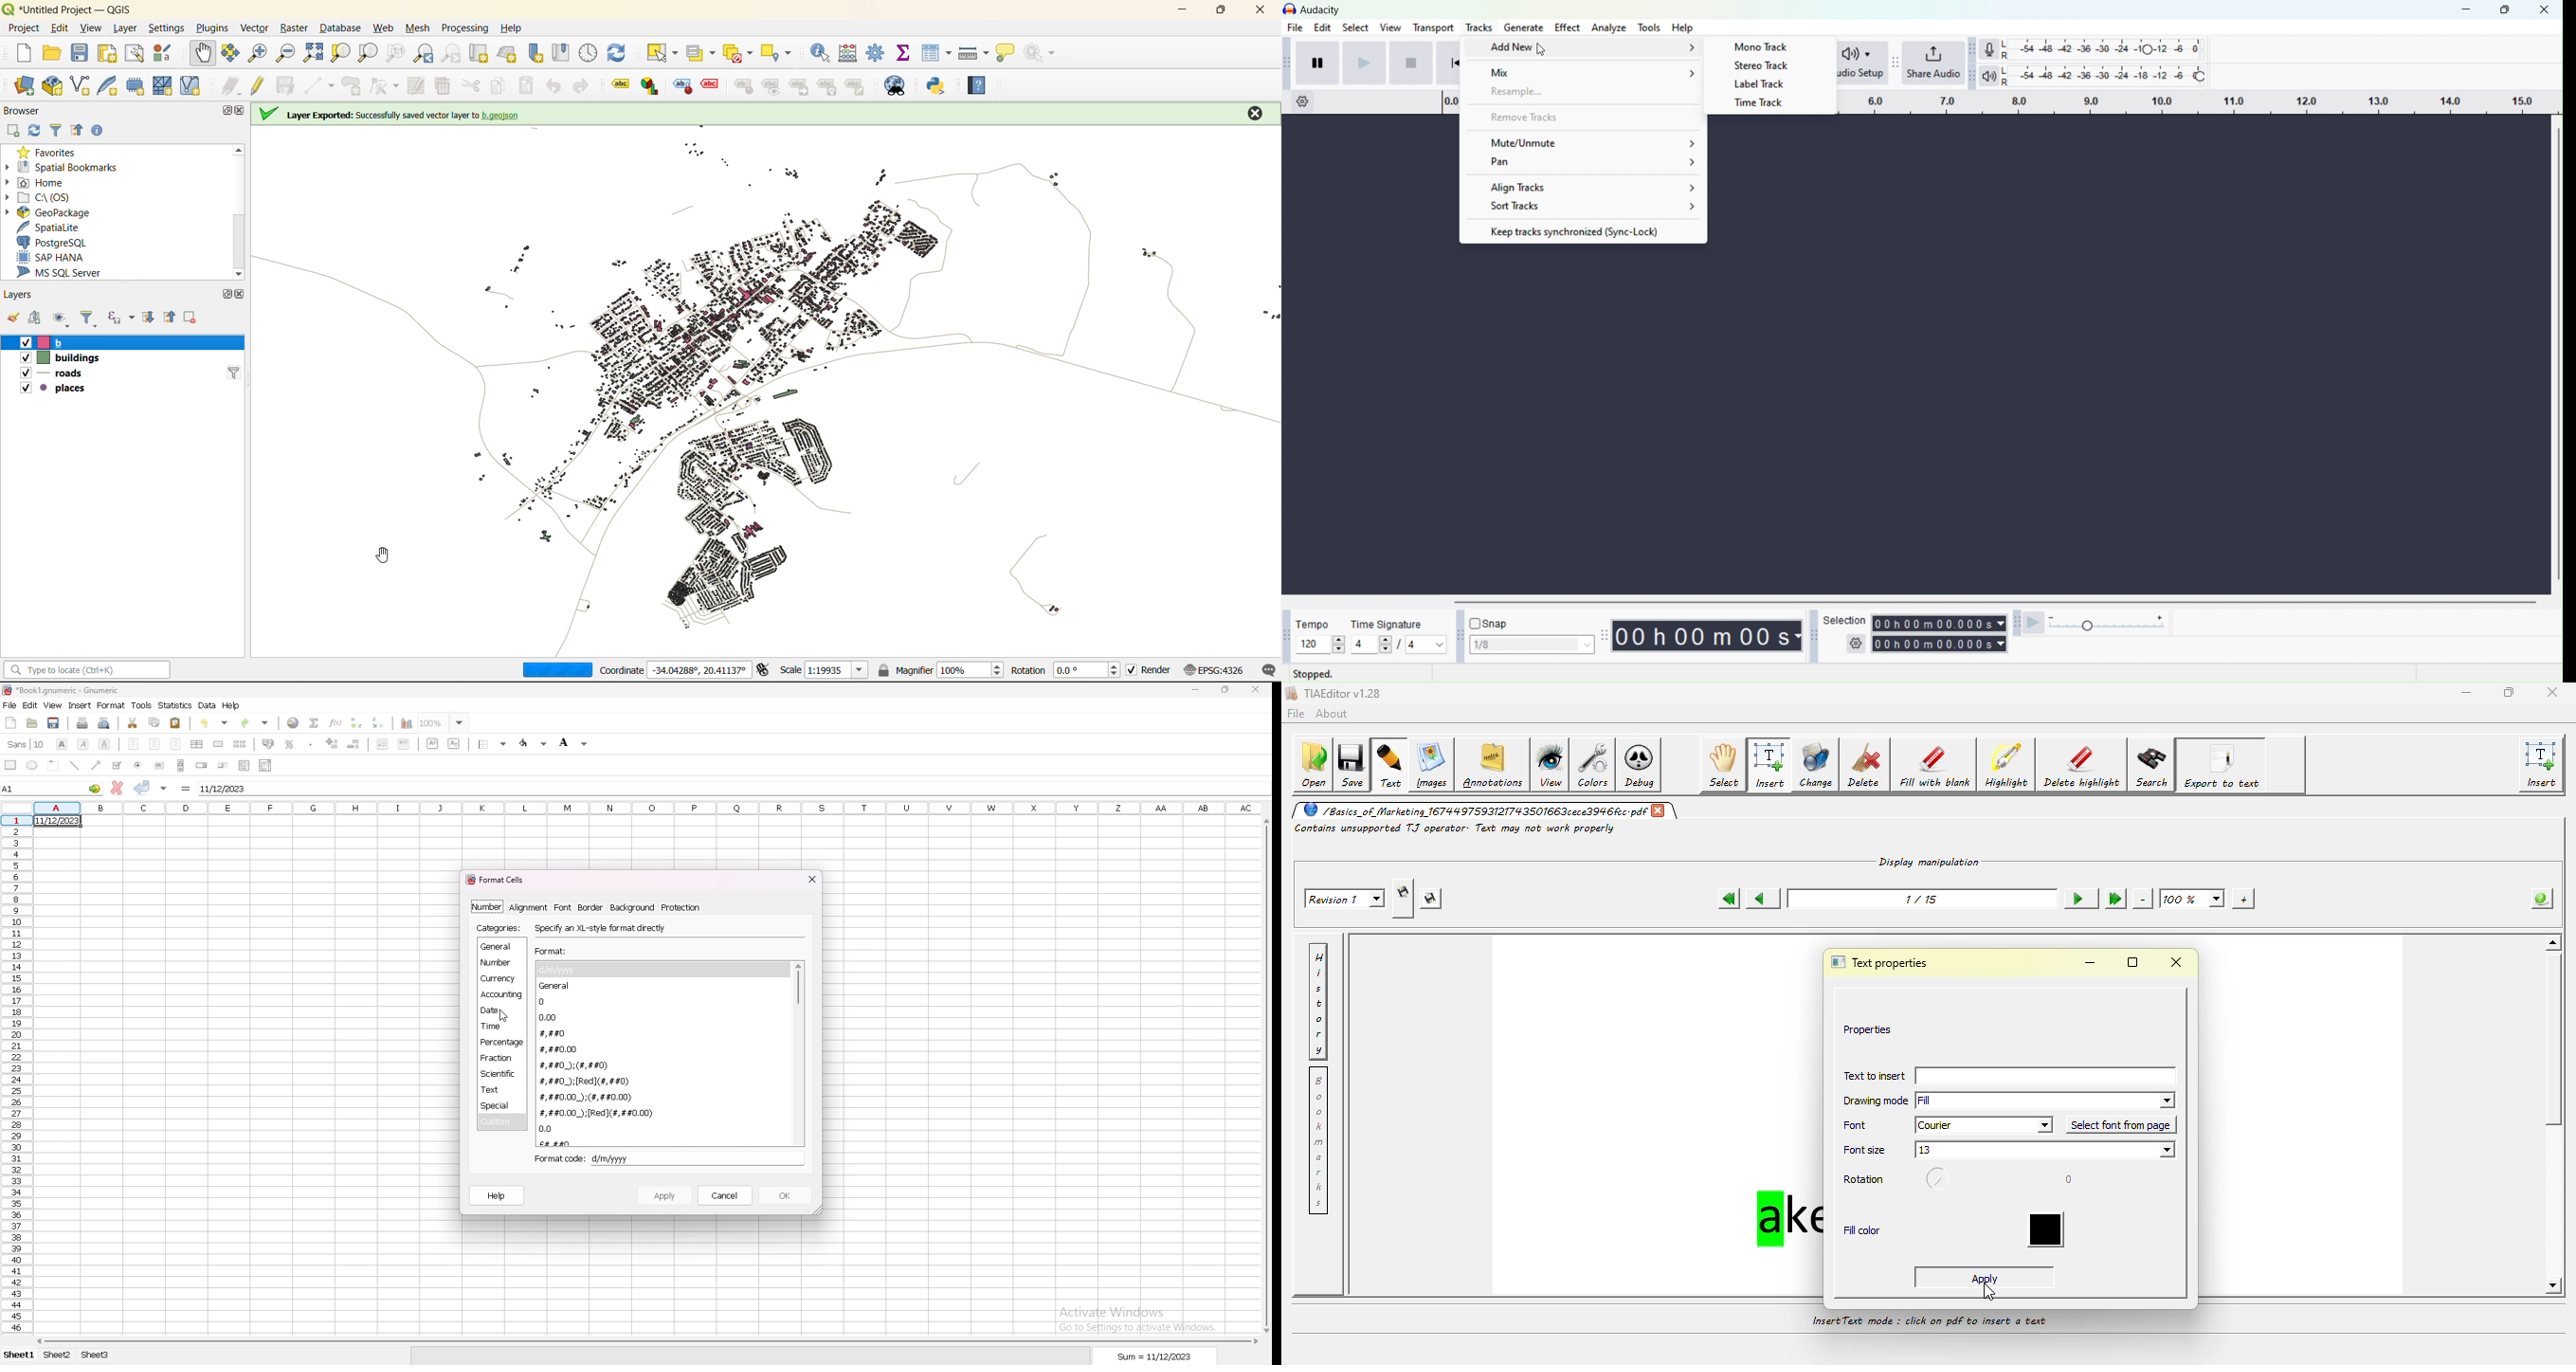 This screenshot has height=1372, width=2576. Describe the element at coordinates (1339, 640) in the screenshot. I see `increase tempo` at that location.